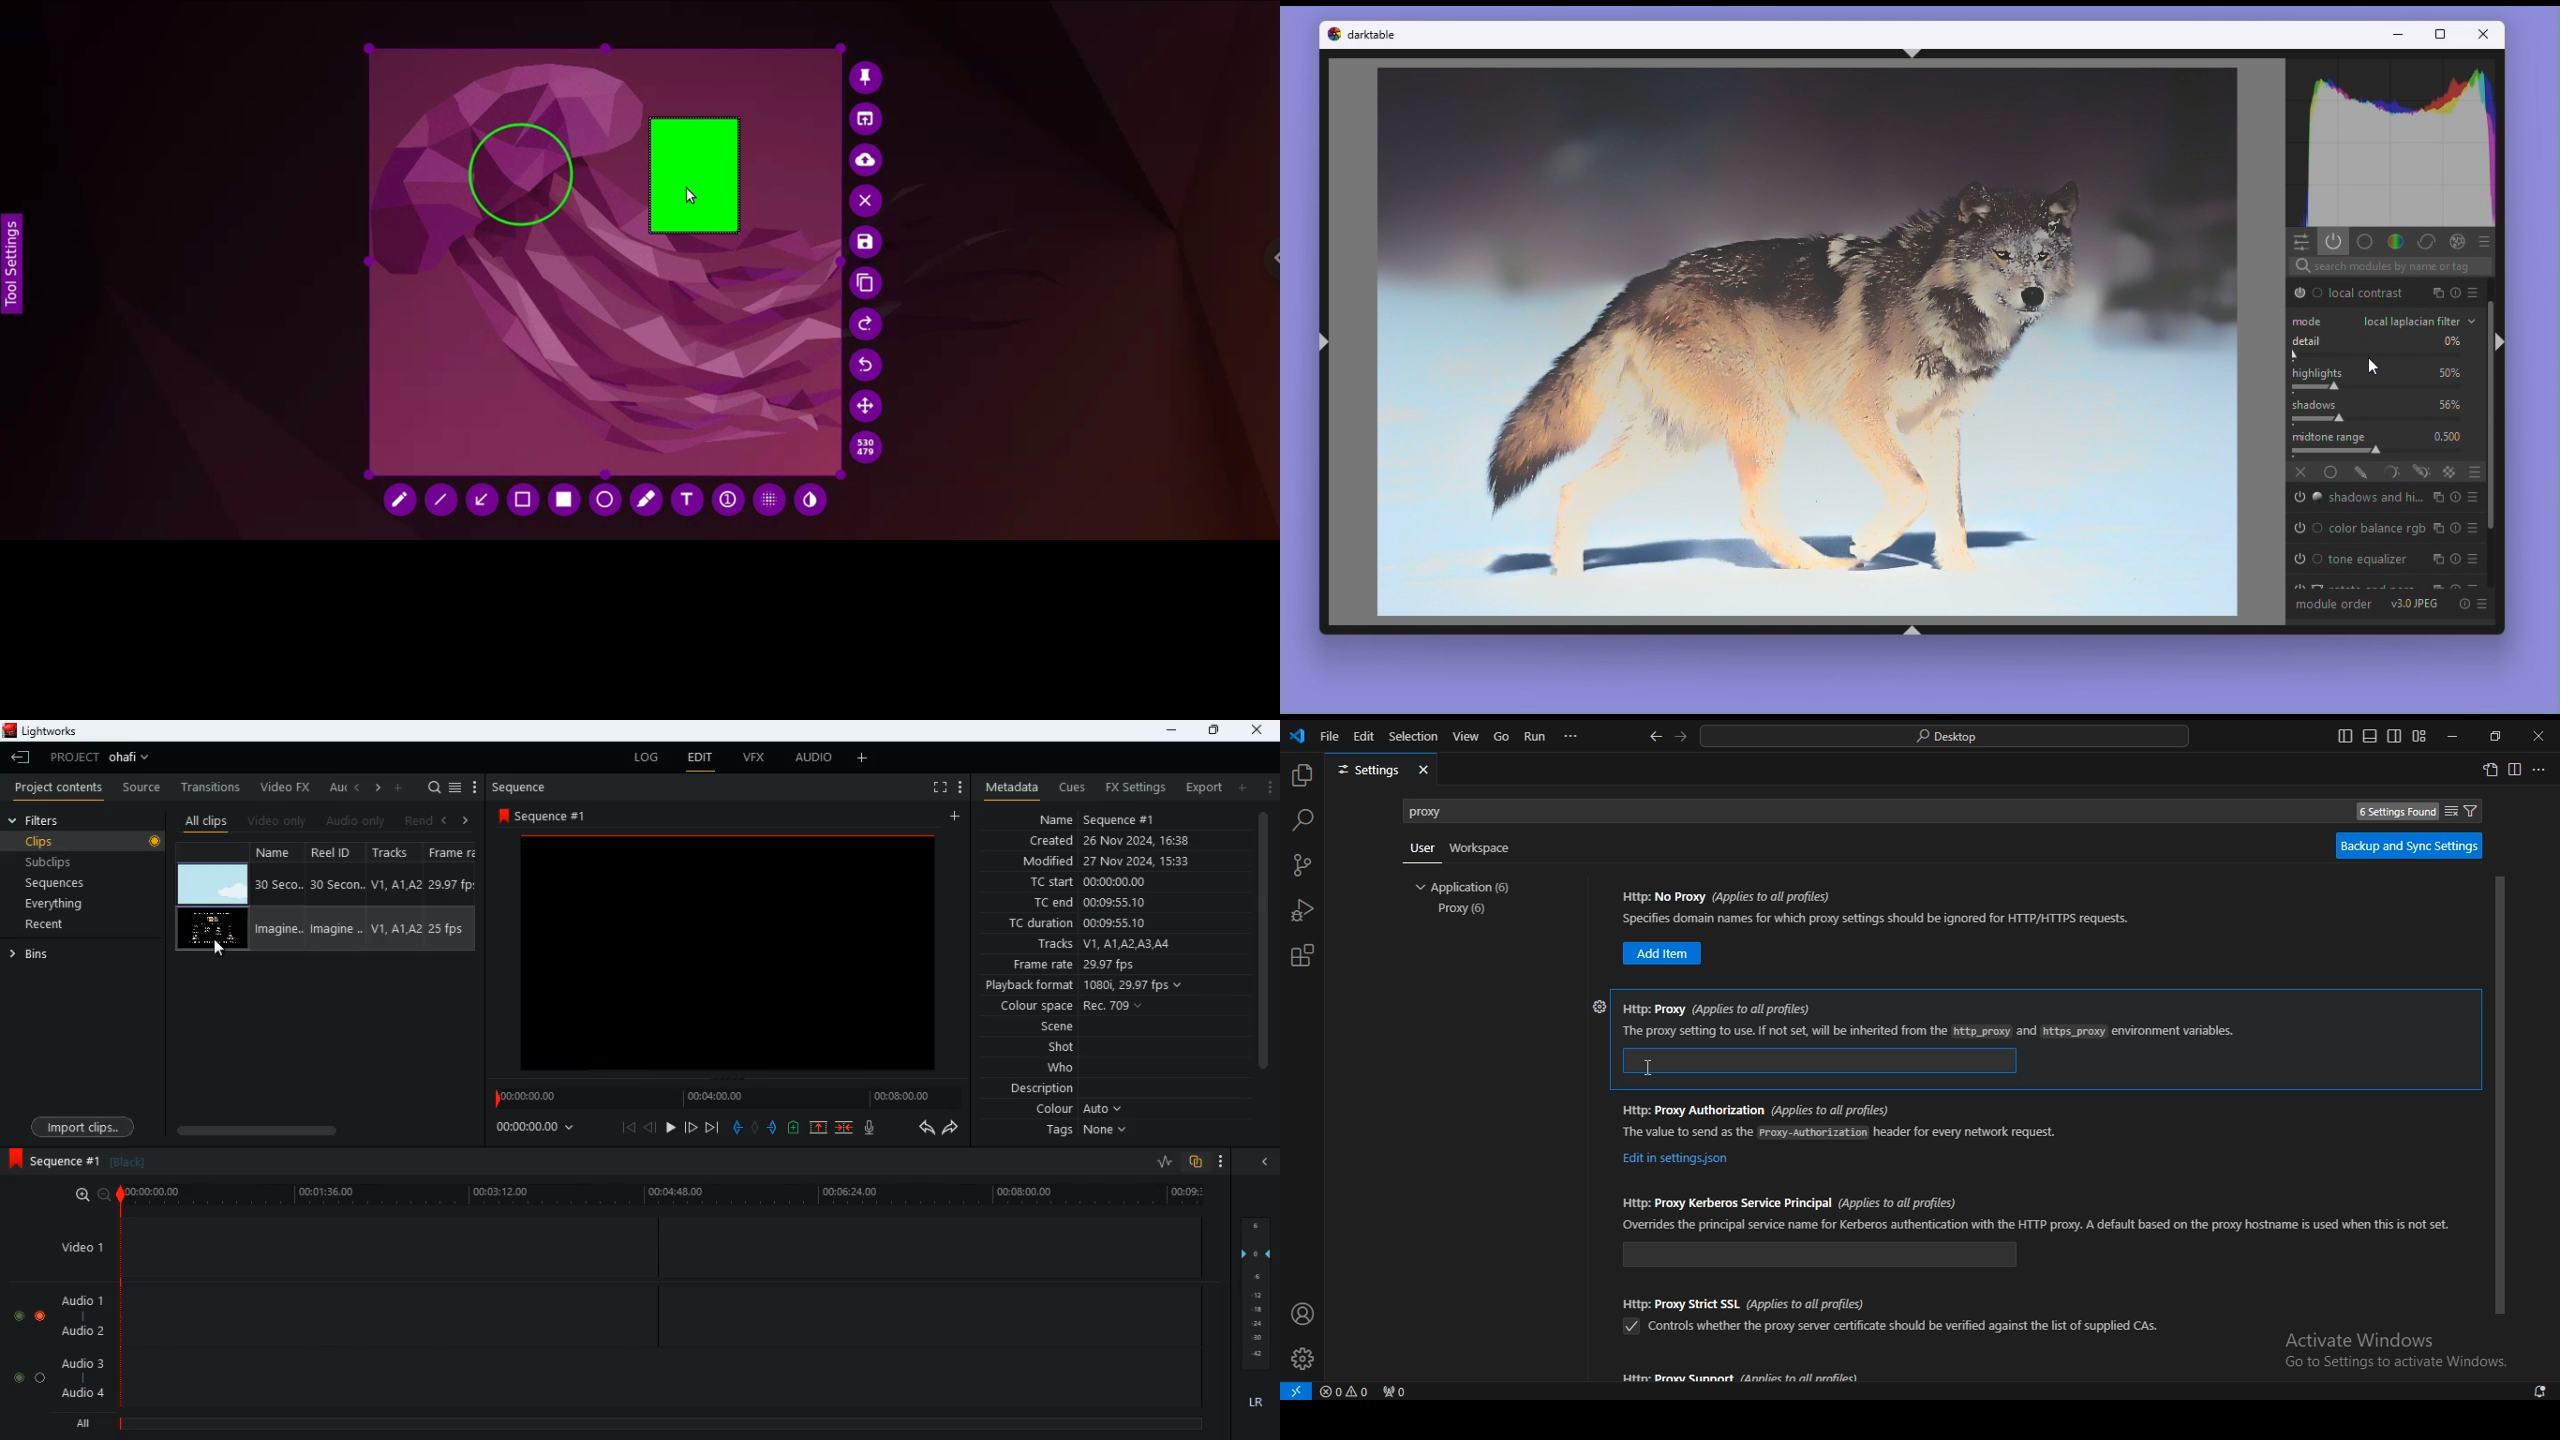 This screenshot has width=2576, height=1456. I want to click on lightworks, so click(43, 731).